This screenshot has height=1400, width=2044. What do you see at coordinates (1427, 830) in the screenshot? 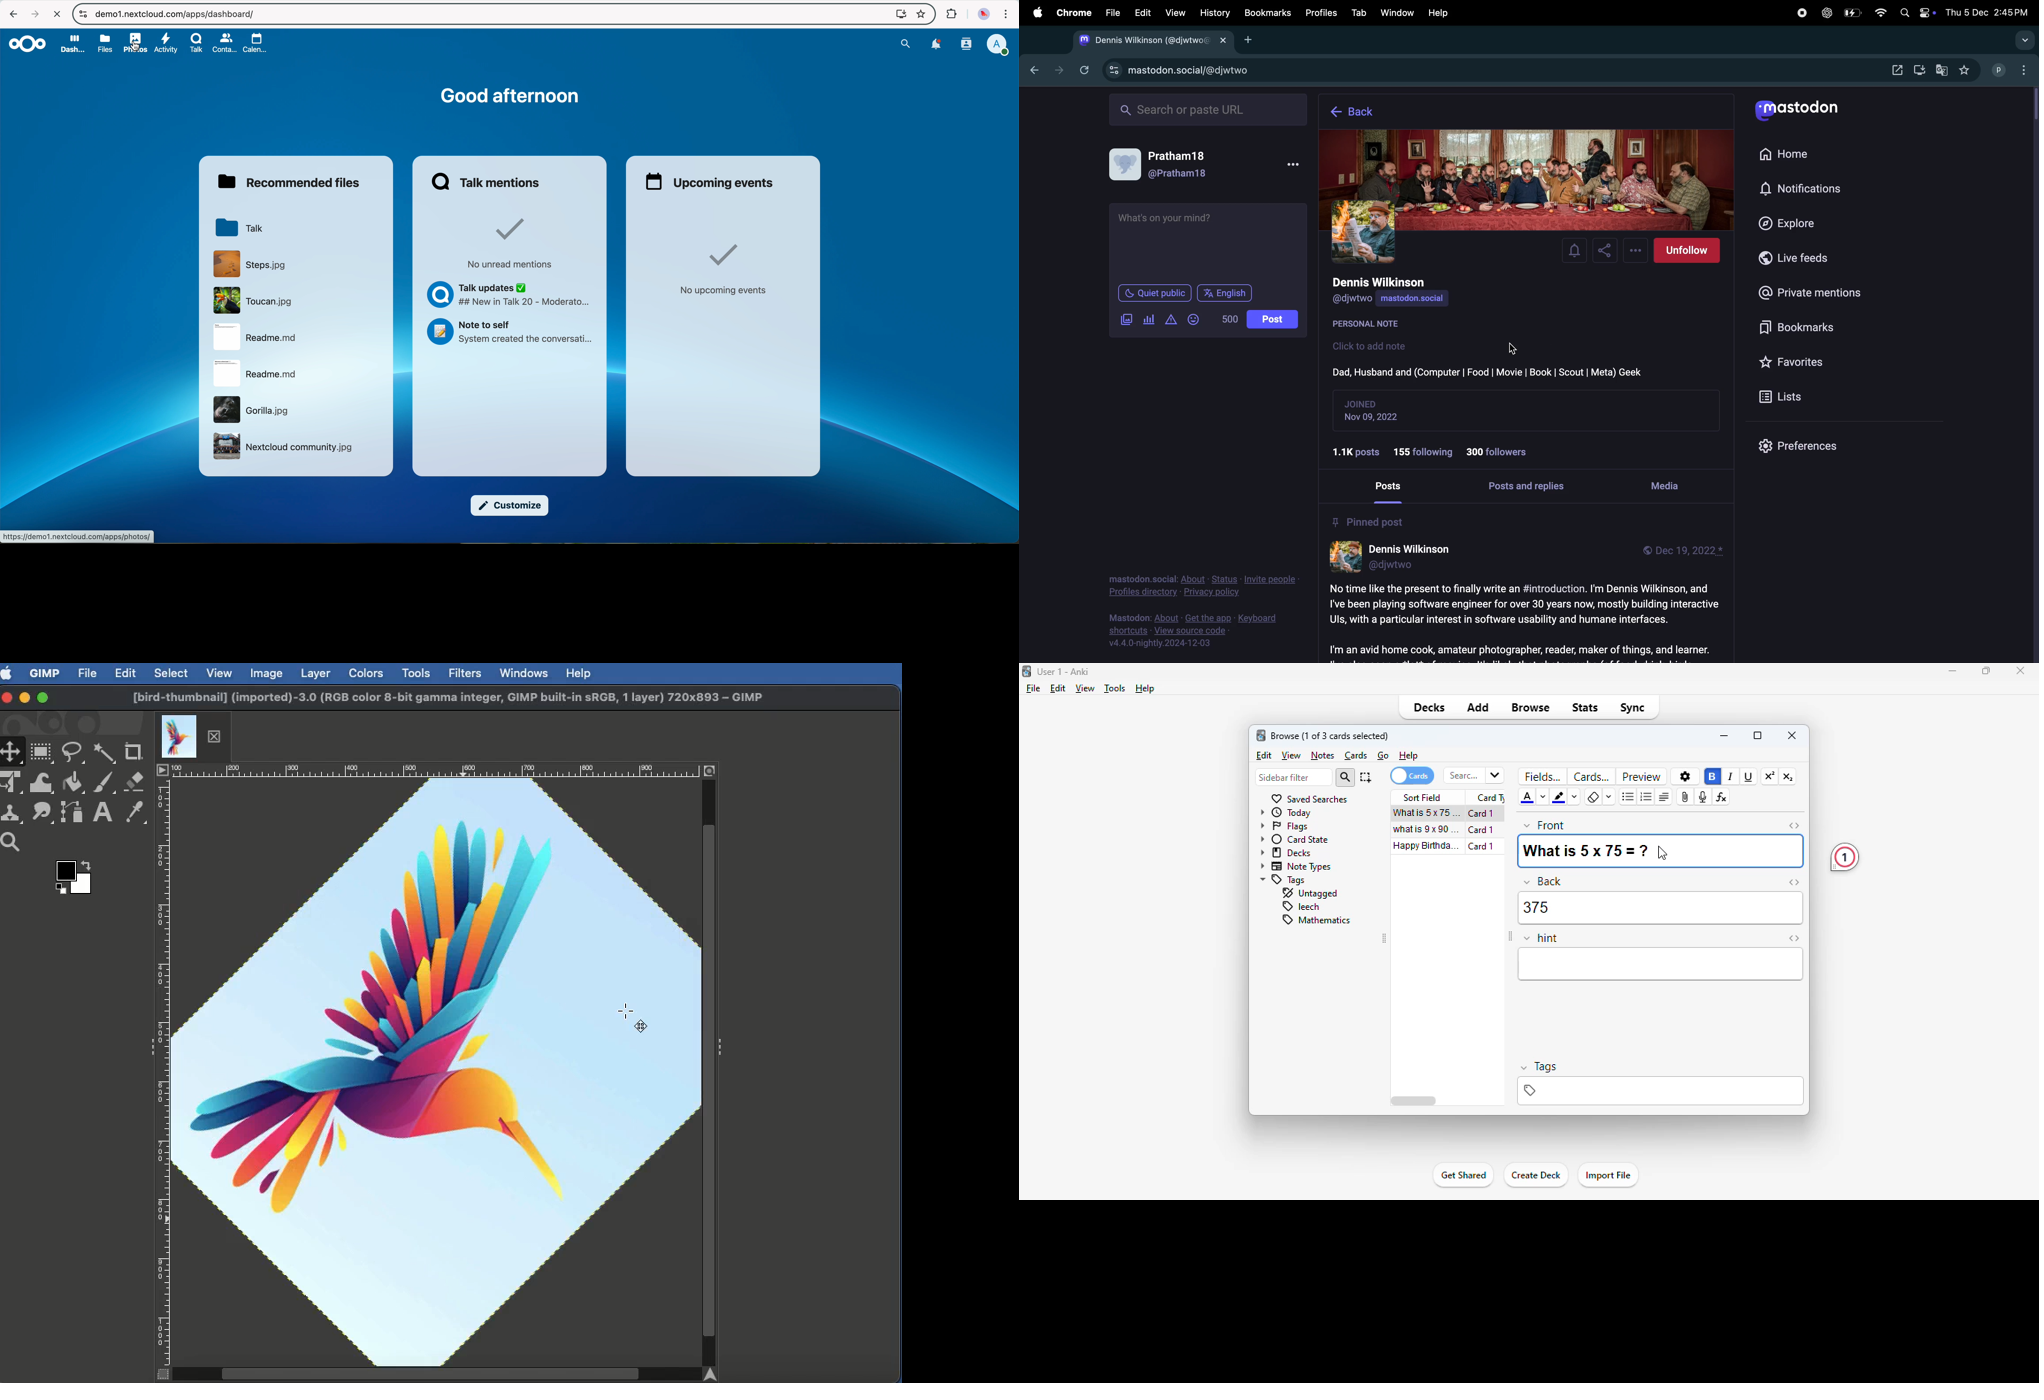
I see `what is 9x90=?` at bounding box center [1427, 830].